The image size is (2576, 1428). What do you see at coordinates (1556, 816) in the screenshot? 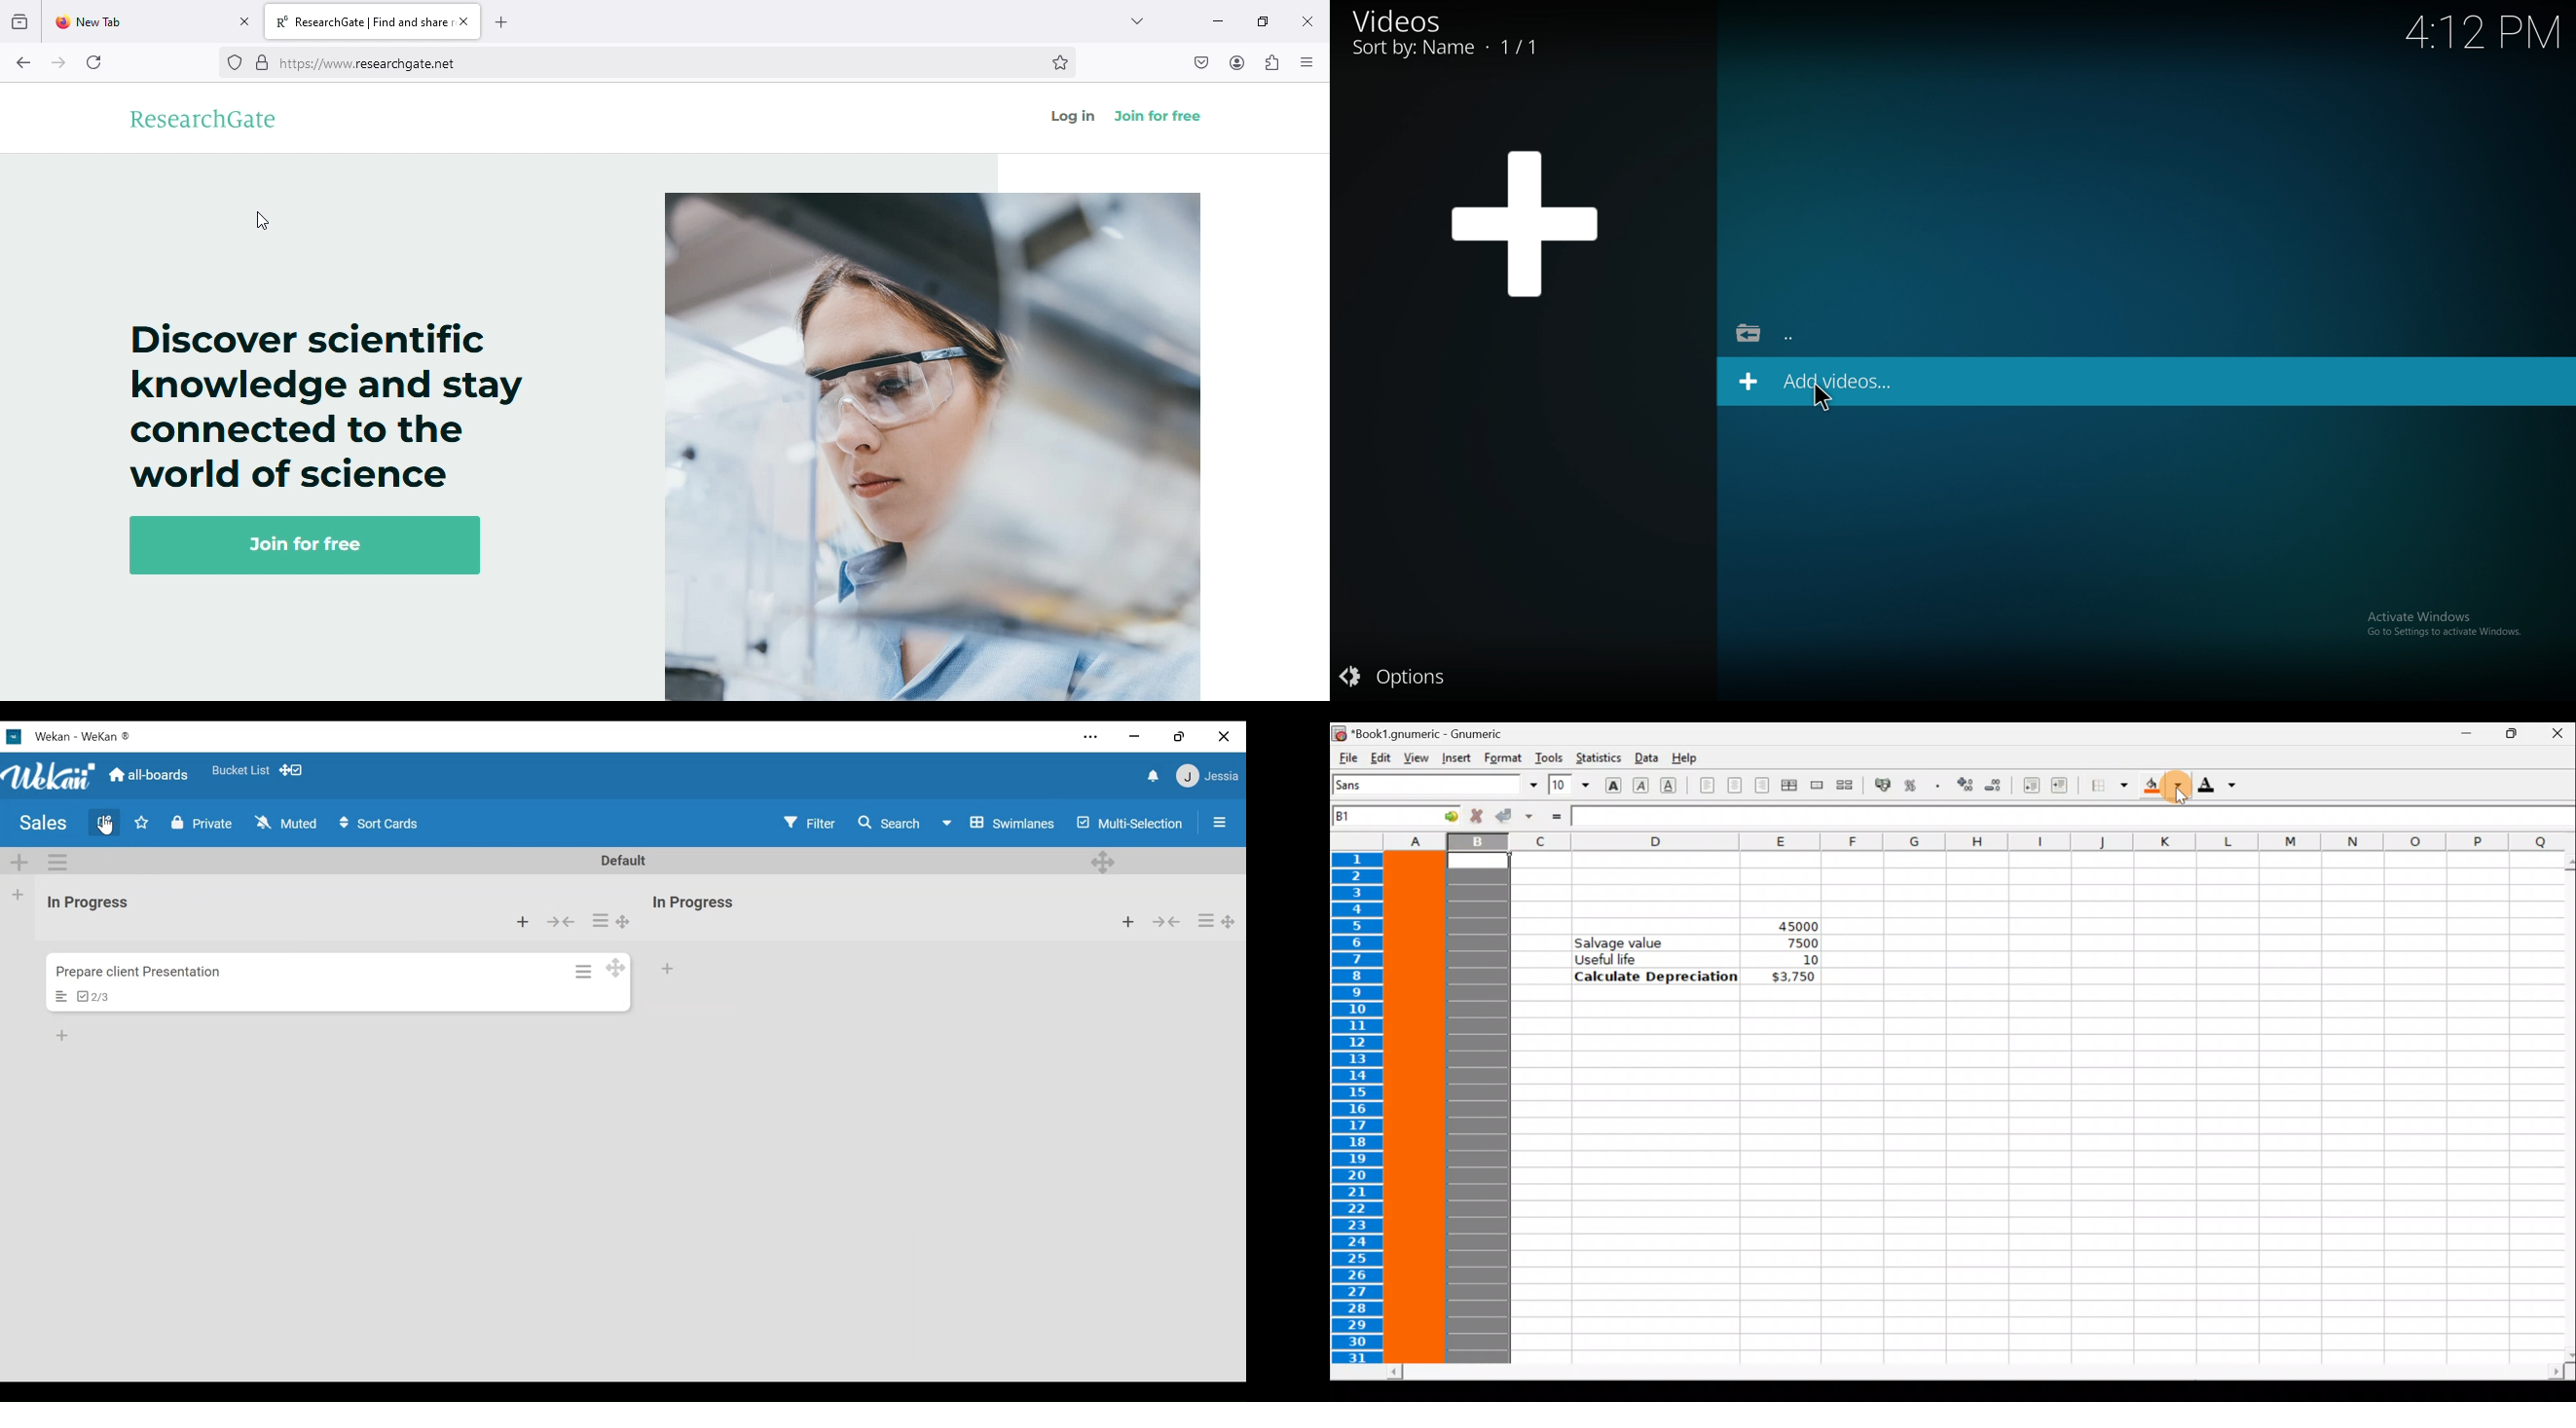
I see `Enter formula` at bounding box center [1556, 816].